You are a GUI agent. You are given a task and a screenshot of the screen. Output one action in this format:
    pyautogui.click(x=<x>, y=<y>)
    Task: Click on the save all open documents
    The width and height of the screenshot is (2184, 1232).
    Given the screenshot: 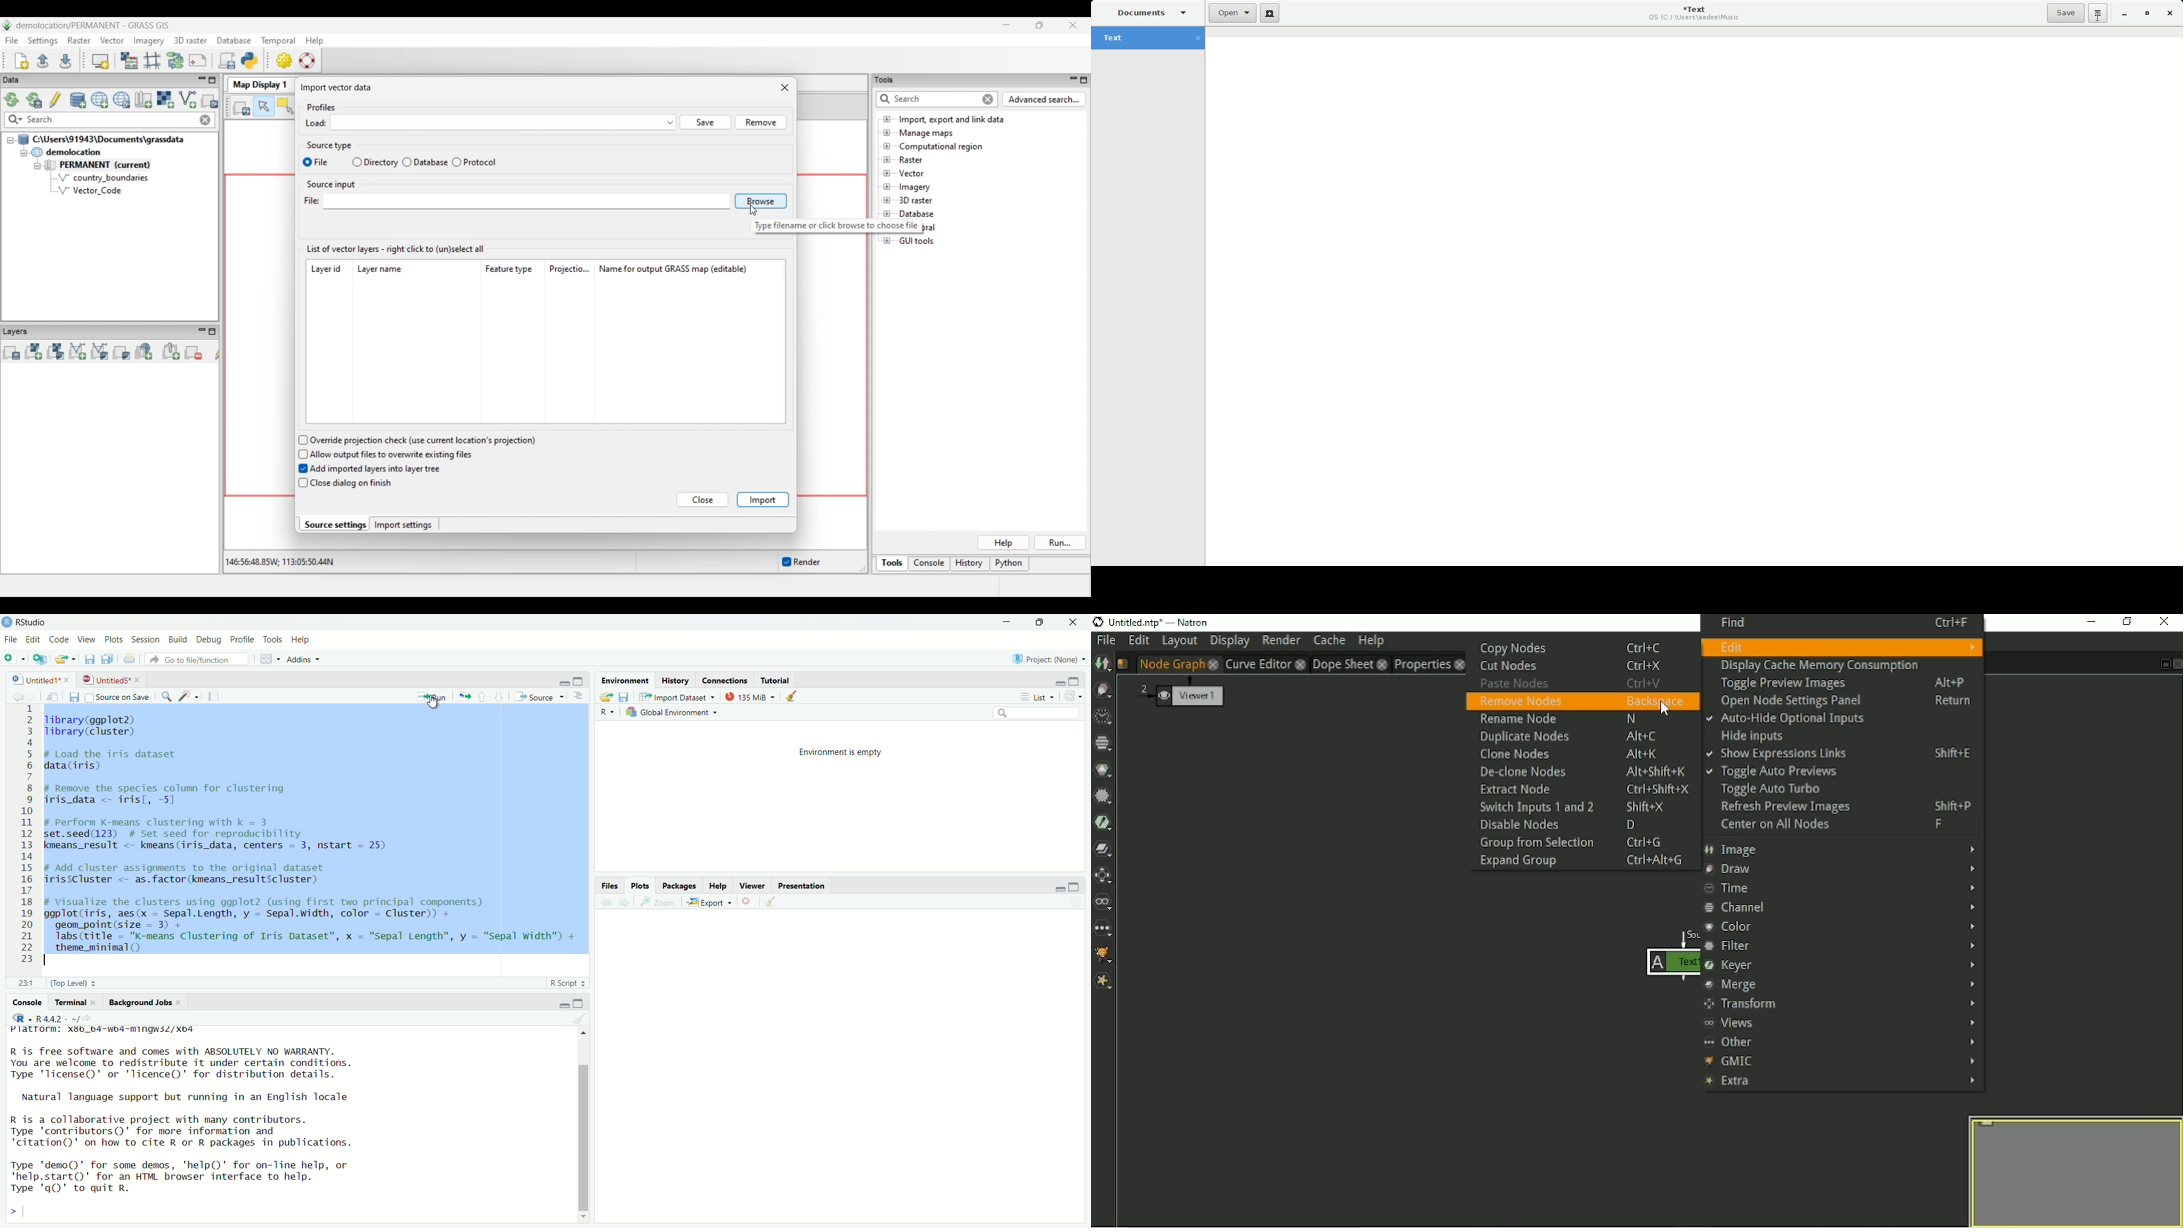 What is the action you would take?
    pyautogui.click(x=110, y=659)
    